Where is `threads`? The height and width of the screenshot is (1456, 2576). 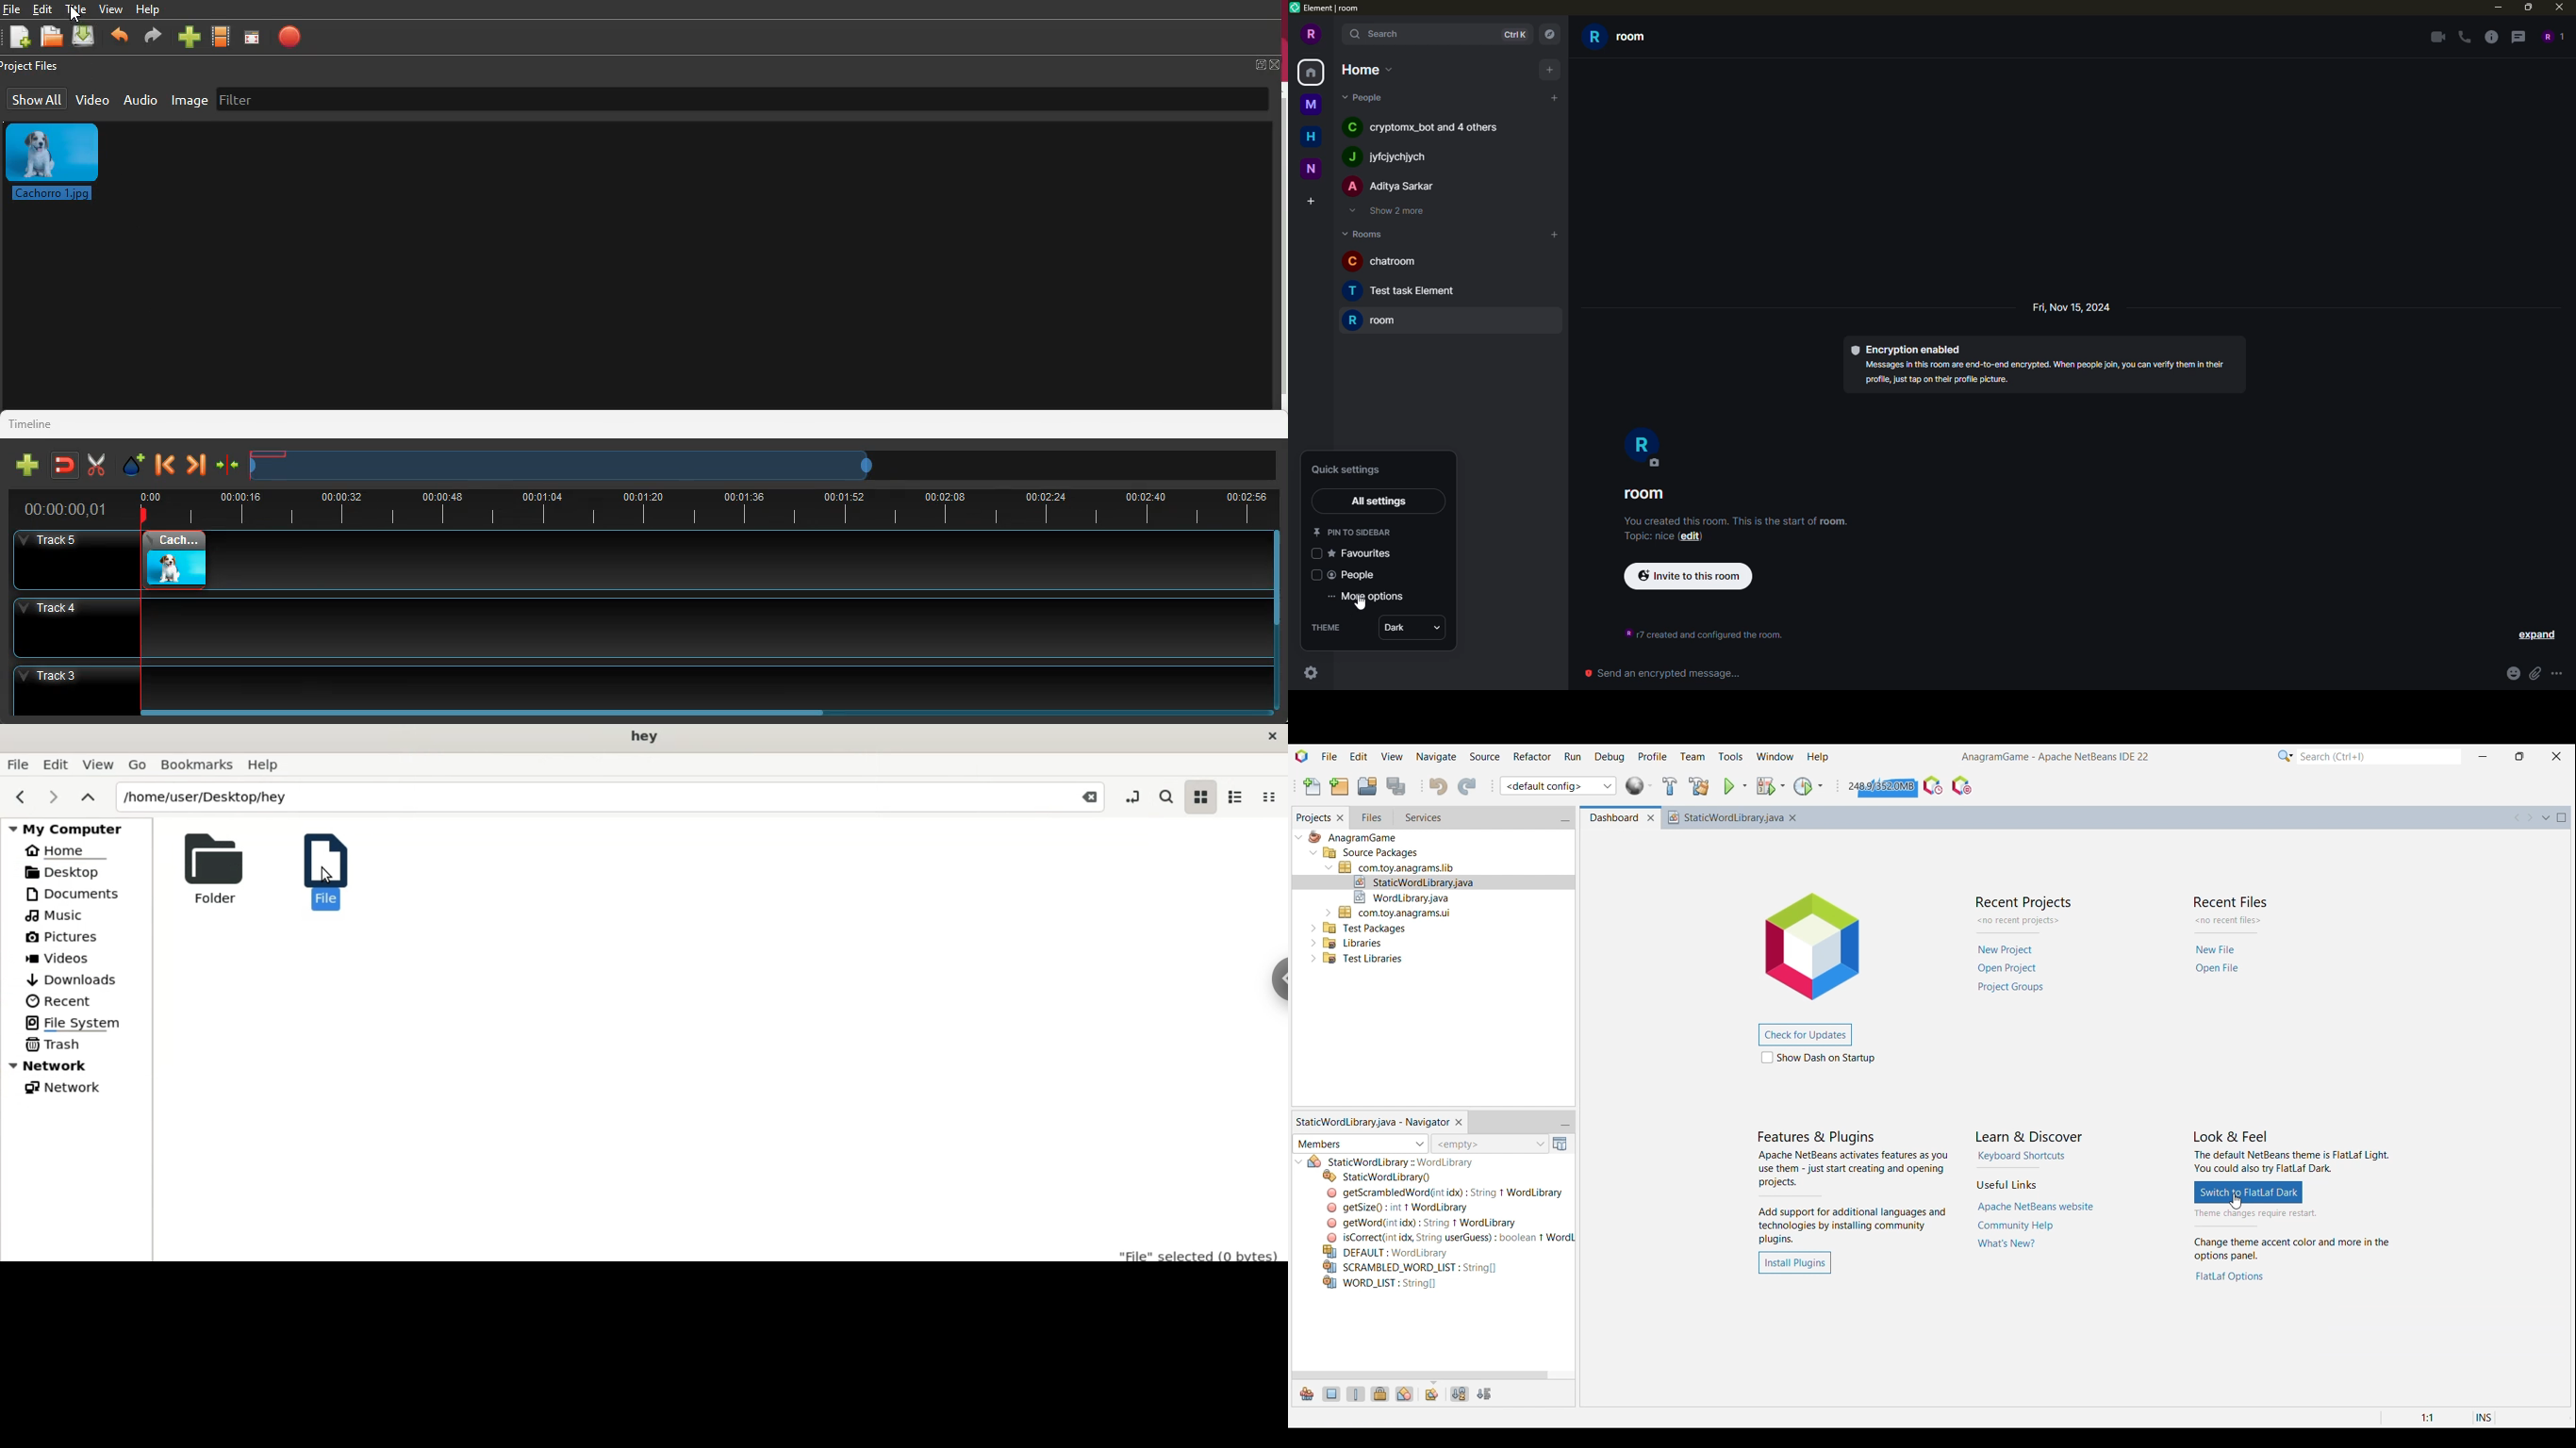 threads is located at coordinates (2521, 37).